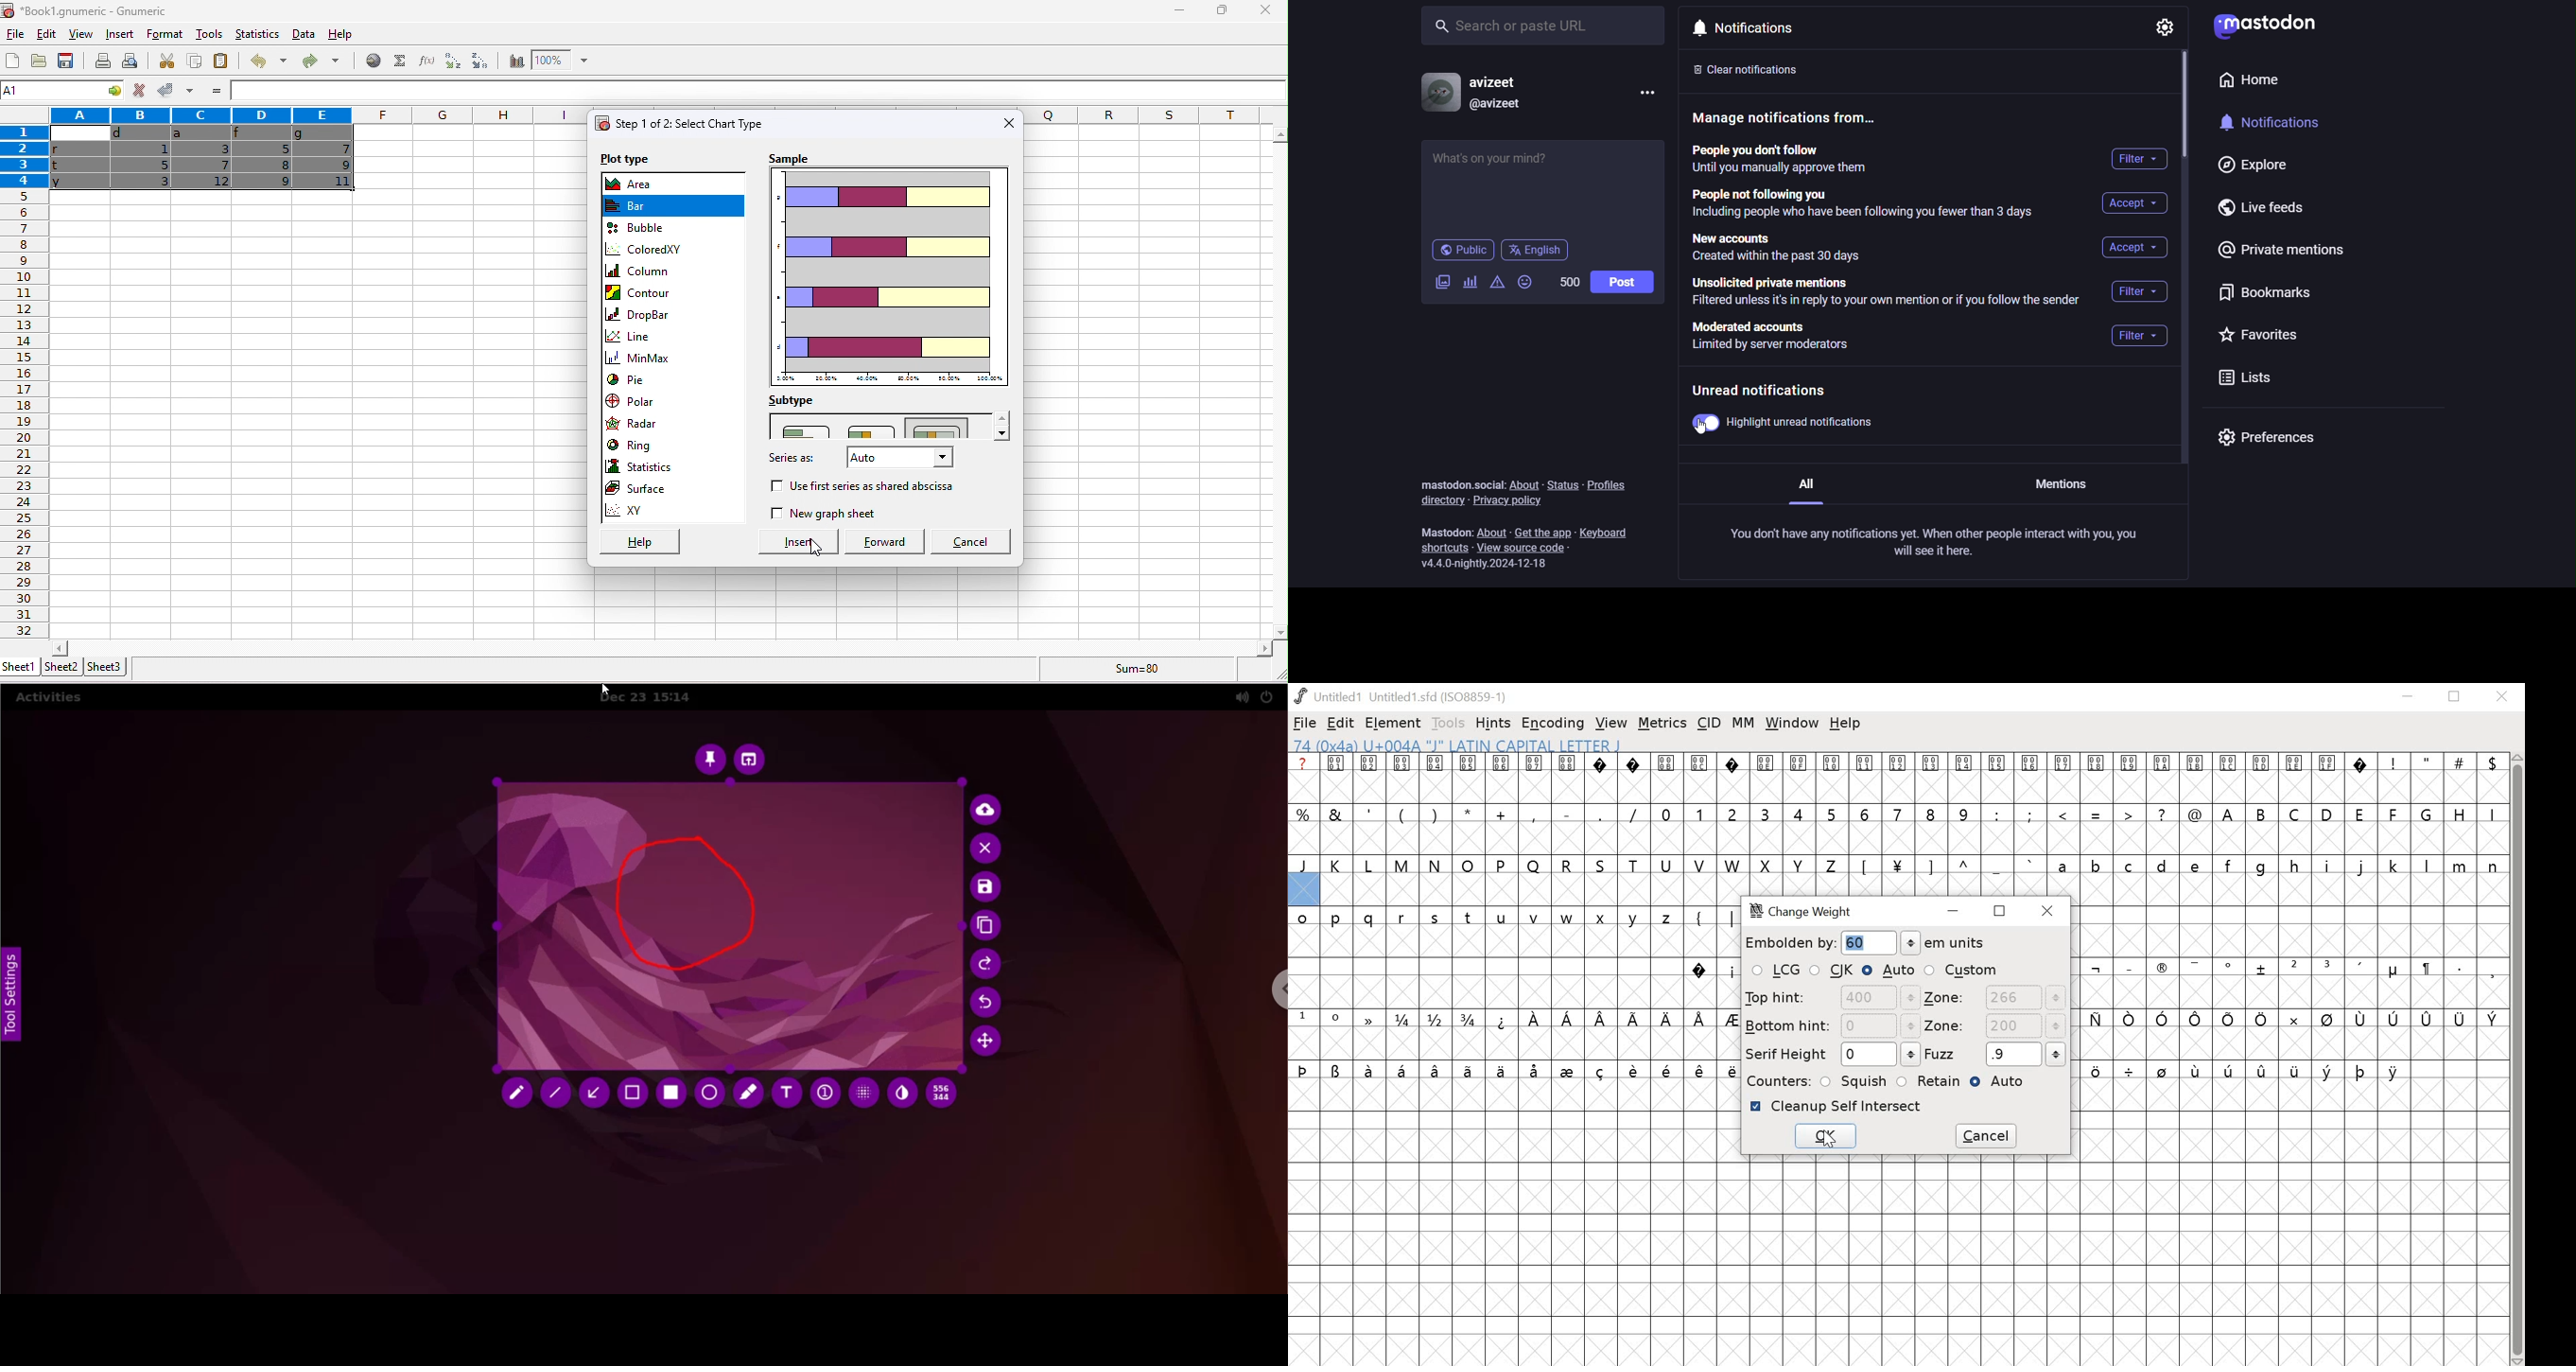 The image size is (2576, 1372). What do you see at coordinates (169, 61) in the screenshot?
I see `cut` at bounding box center [169, 61].